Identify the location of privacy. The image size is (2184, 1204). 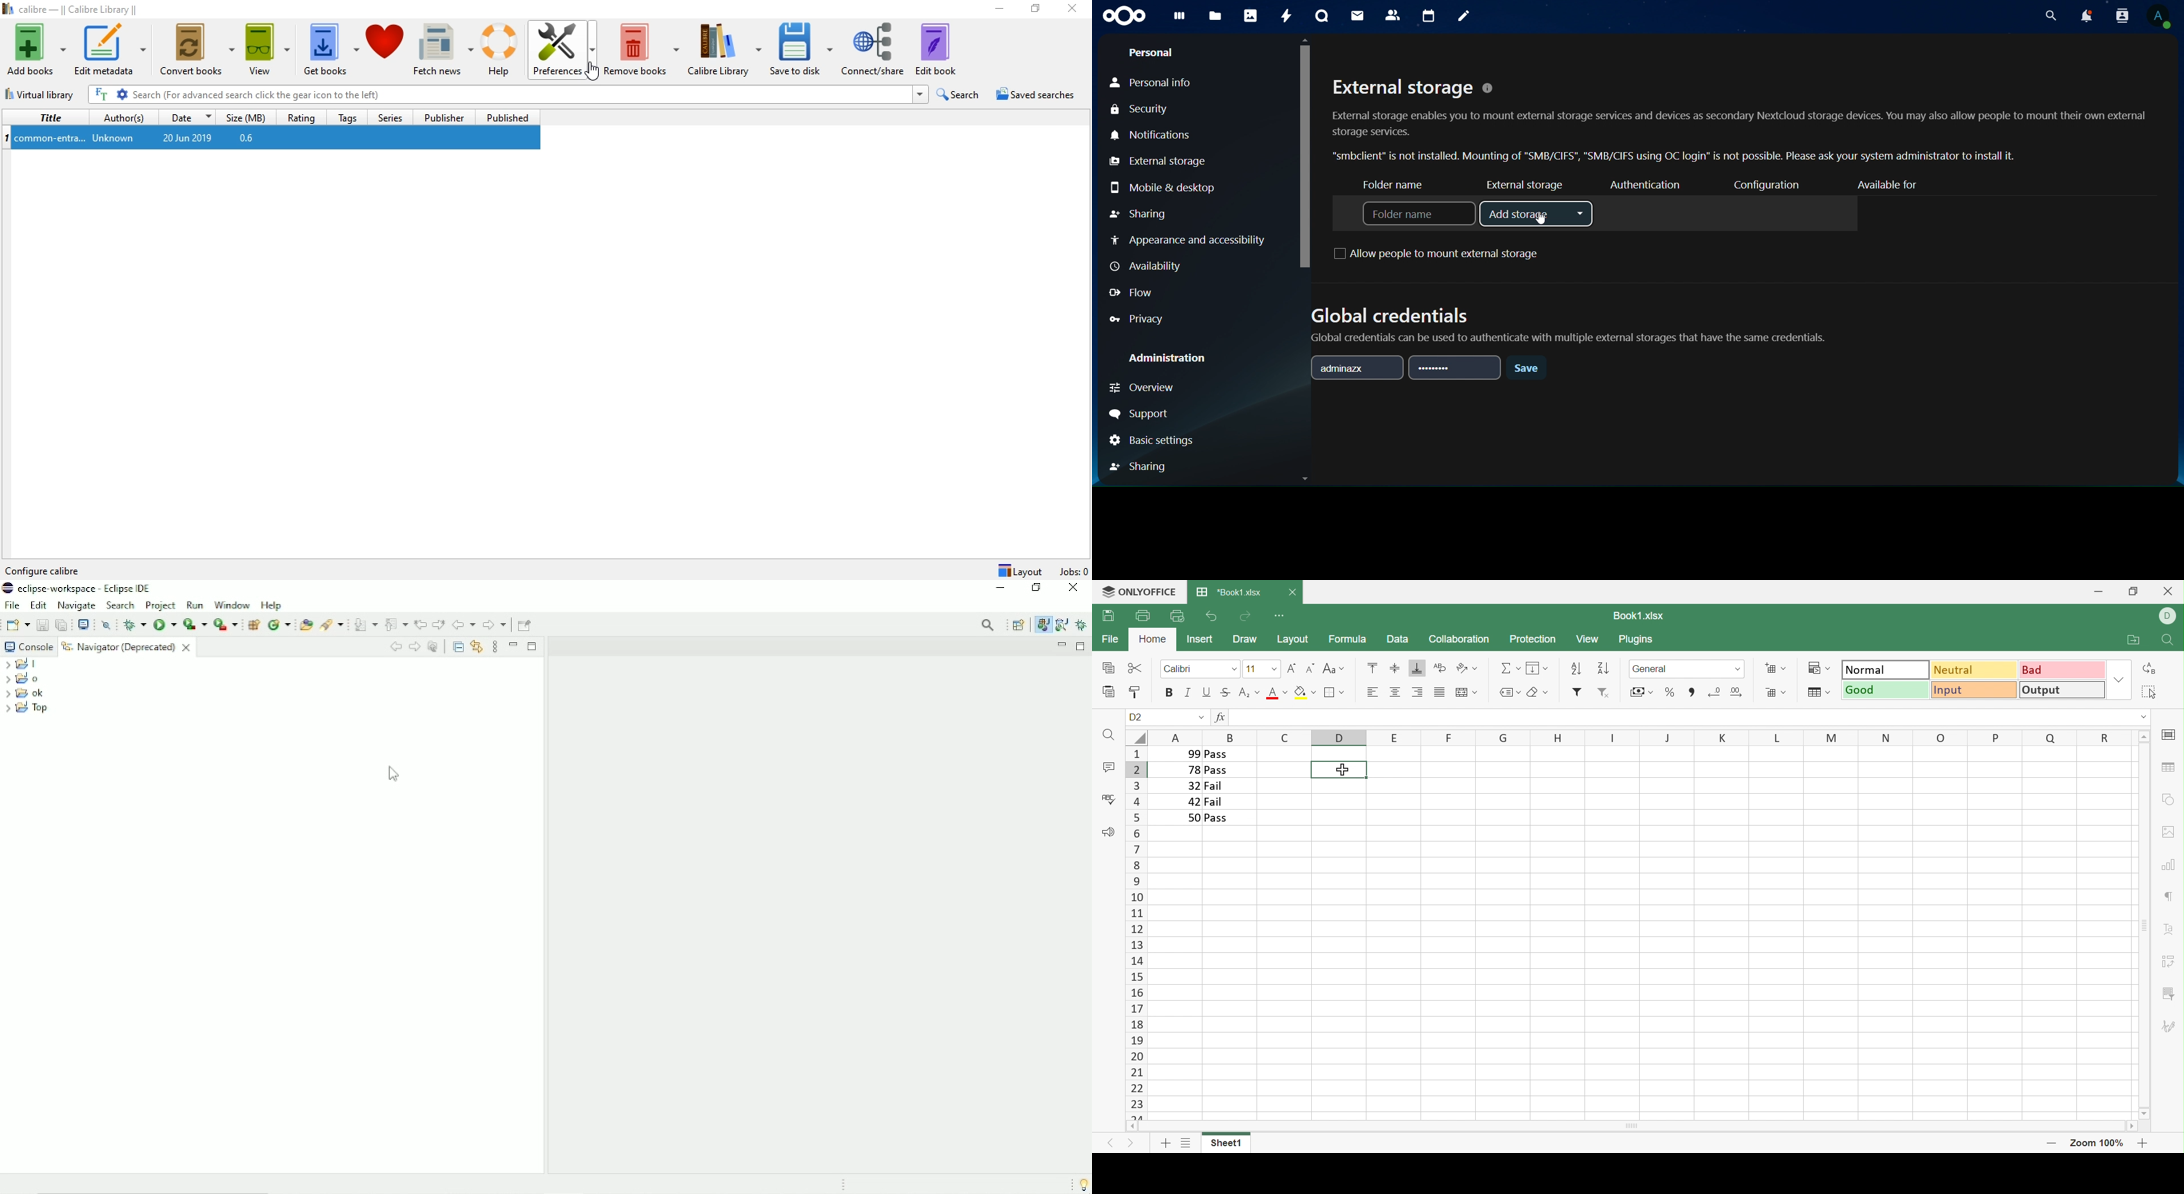
(1136, 319).